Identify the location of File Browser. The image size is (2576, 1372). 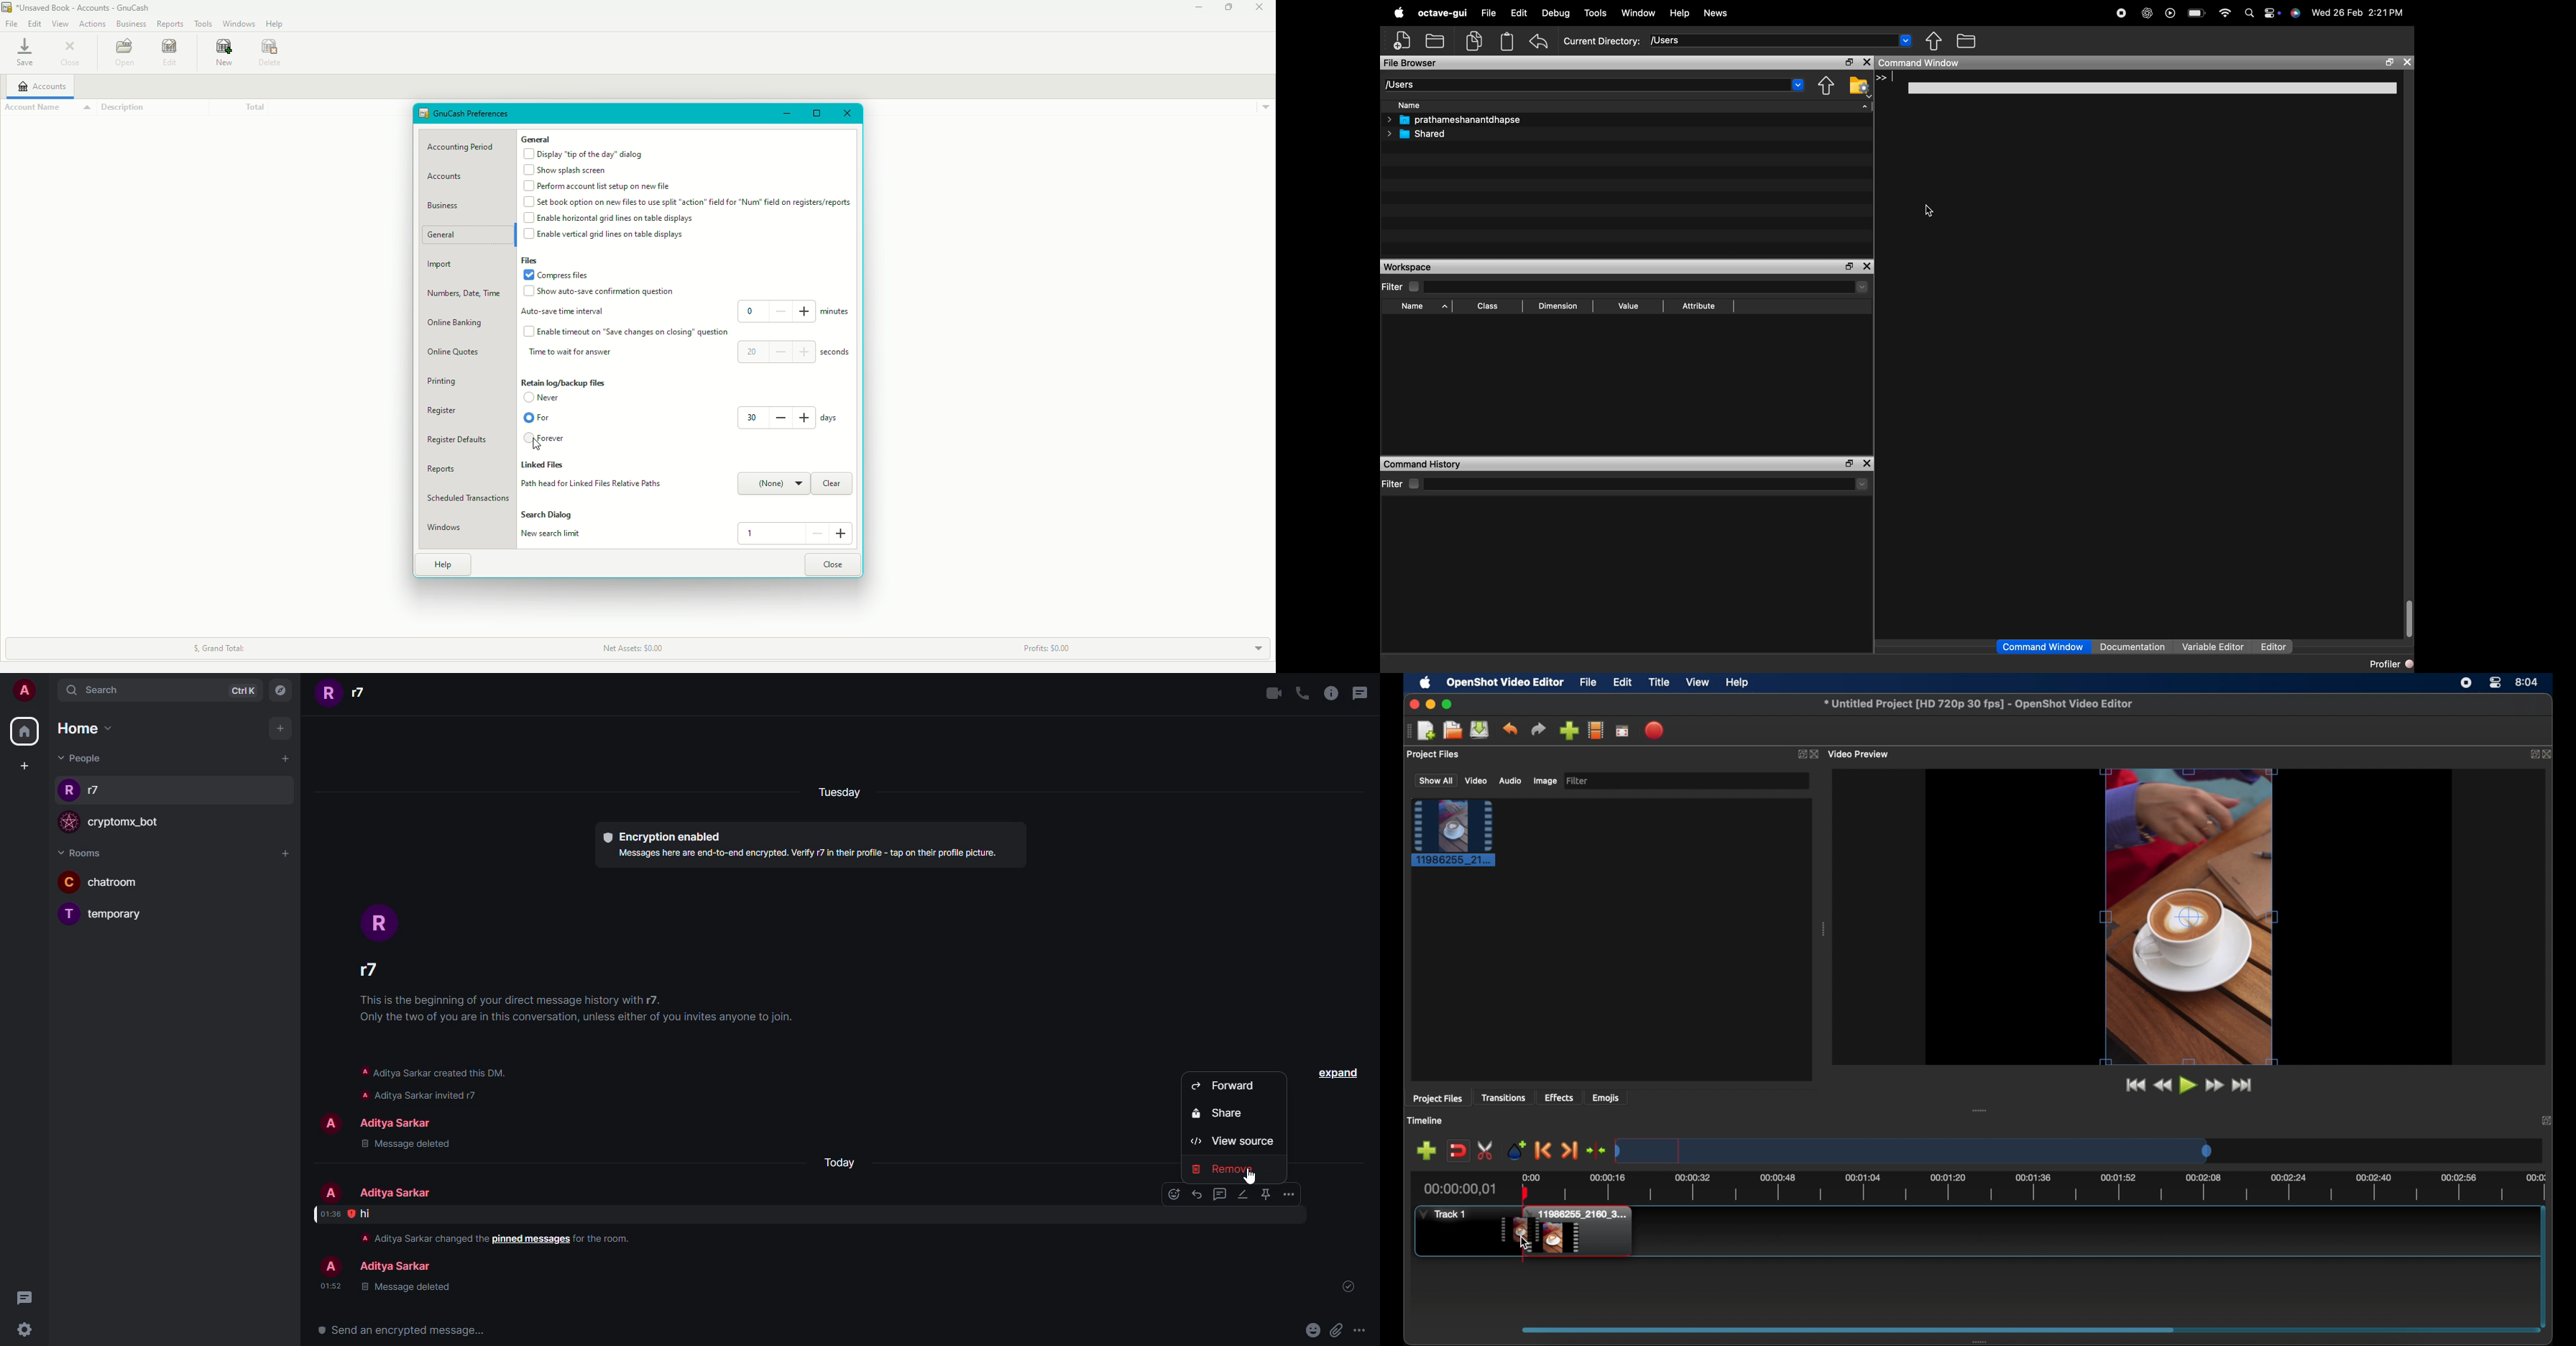
(1412, 63).